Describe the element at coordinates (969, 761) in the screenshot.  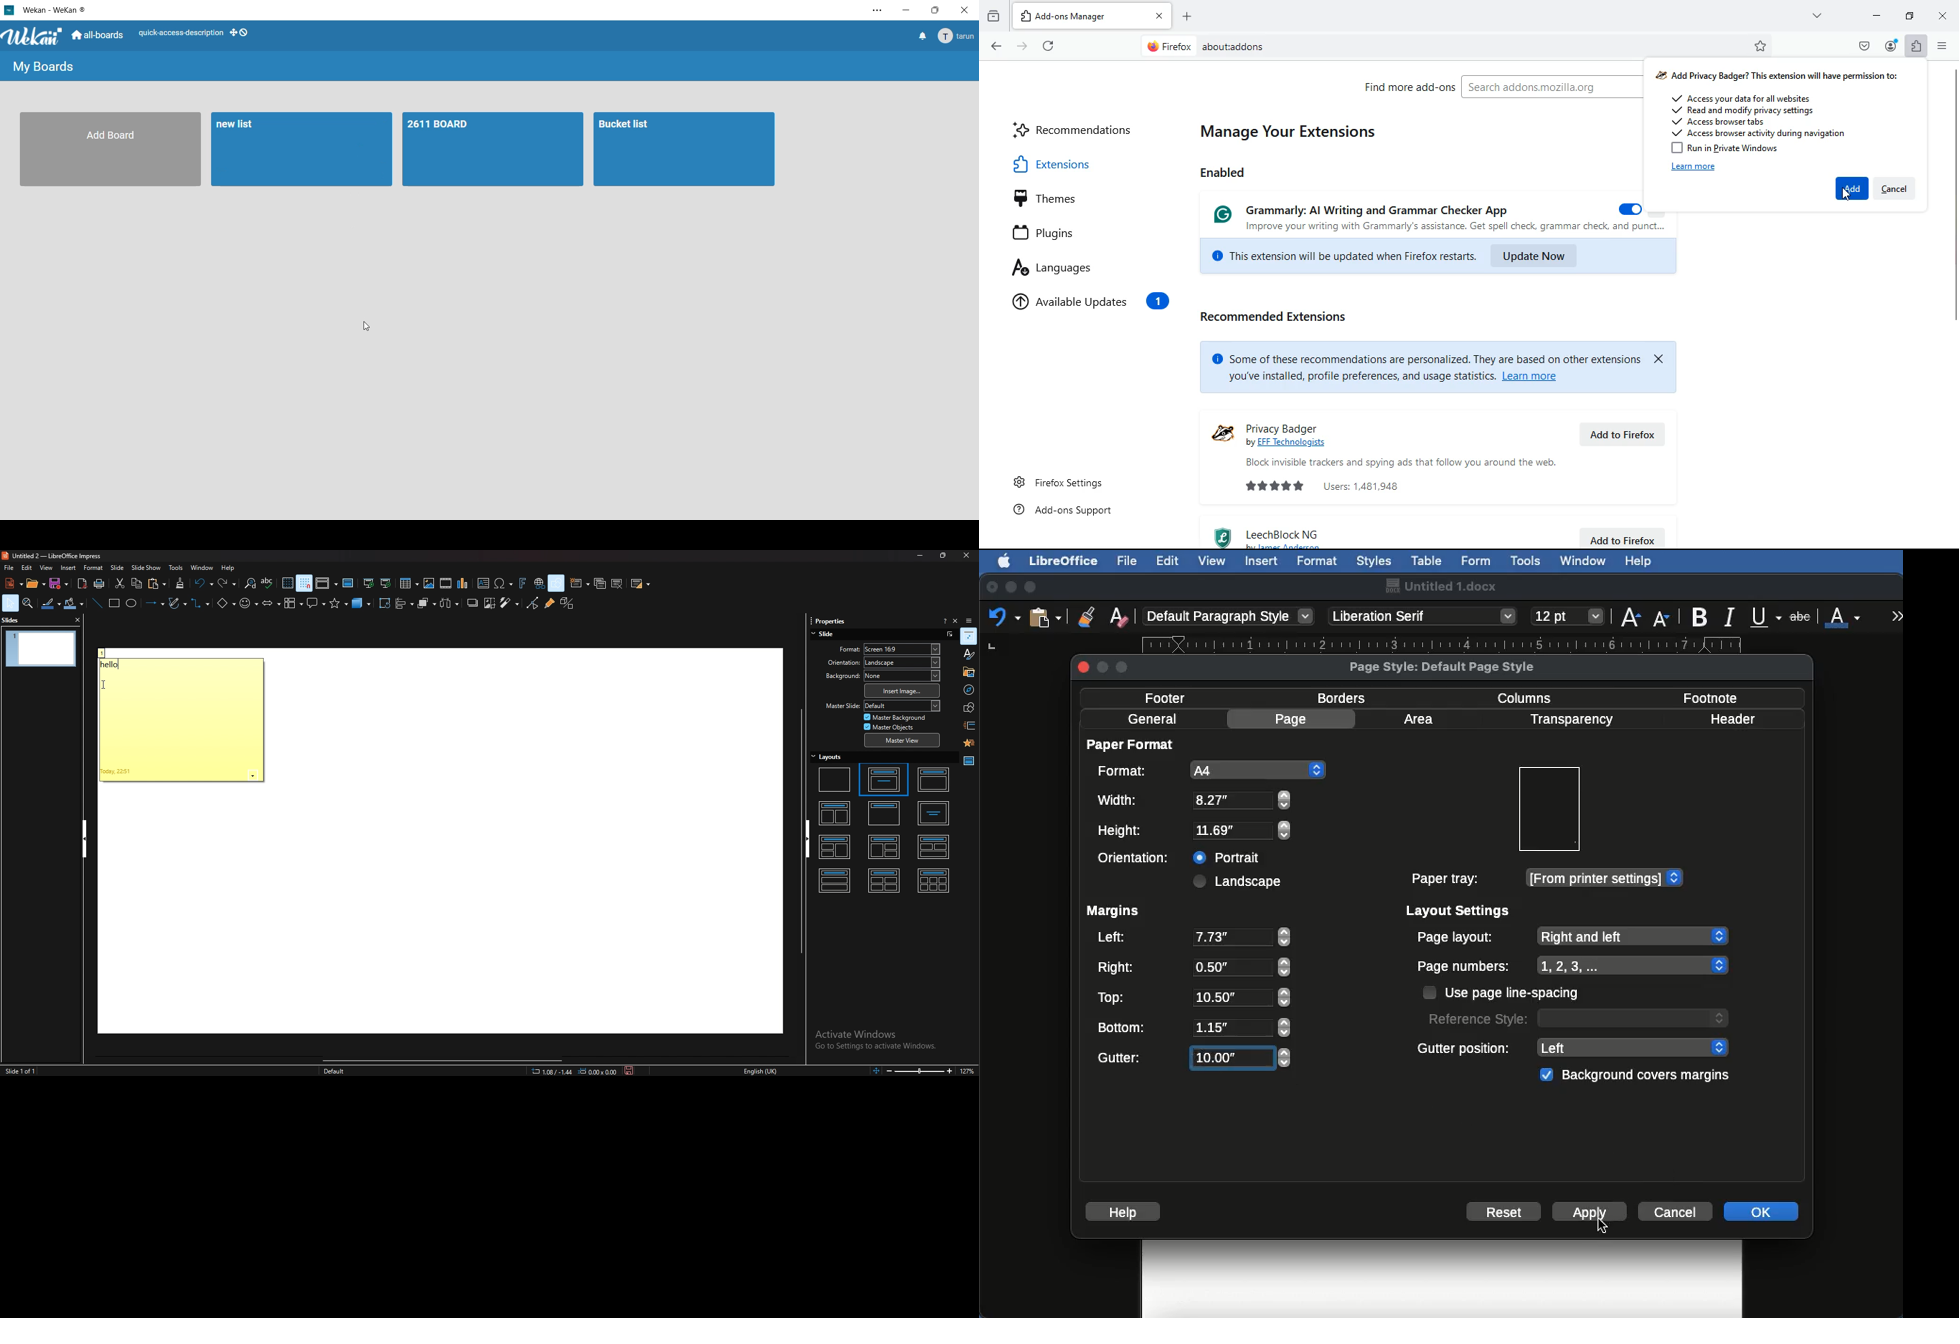
I see `master slides` at that location.